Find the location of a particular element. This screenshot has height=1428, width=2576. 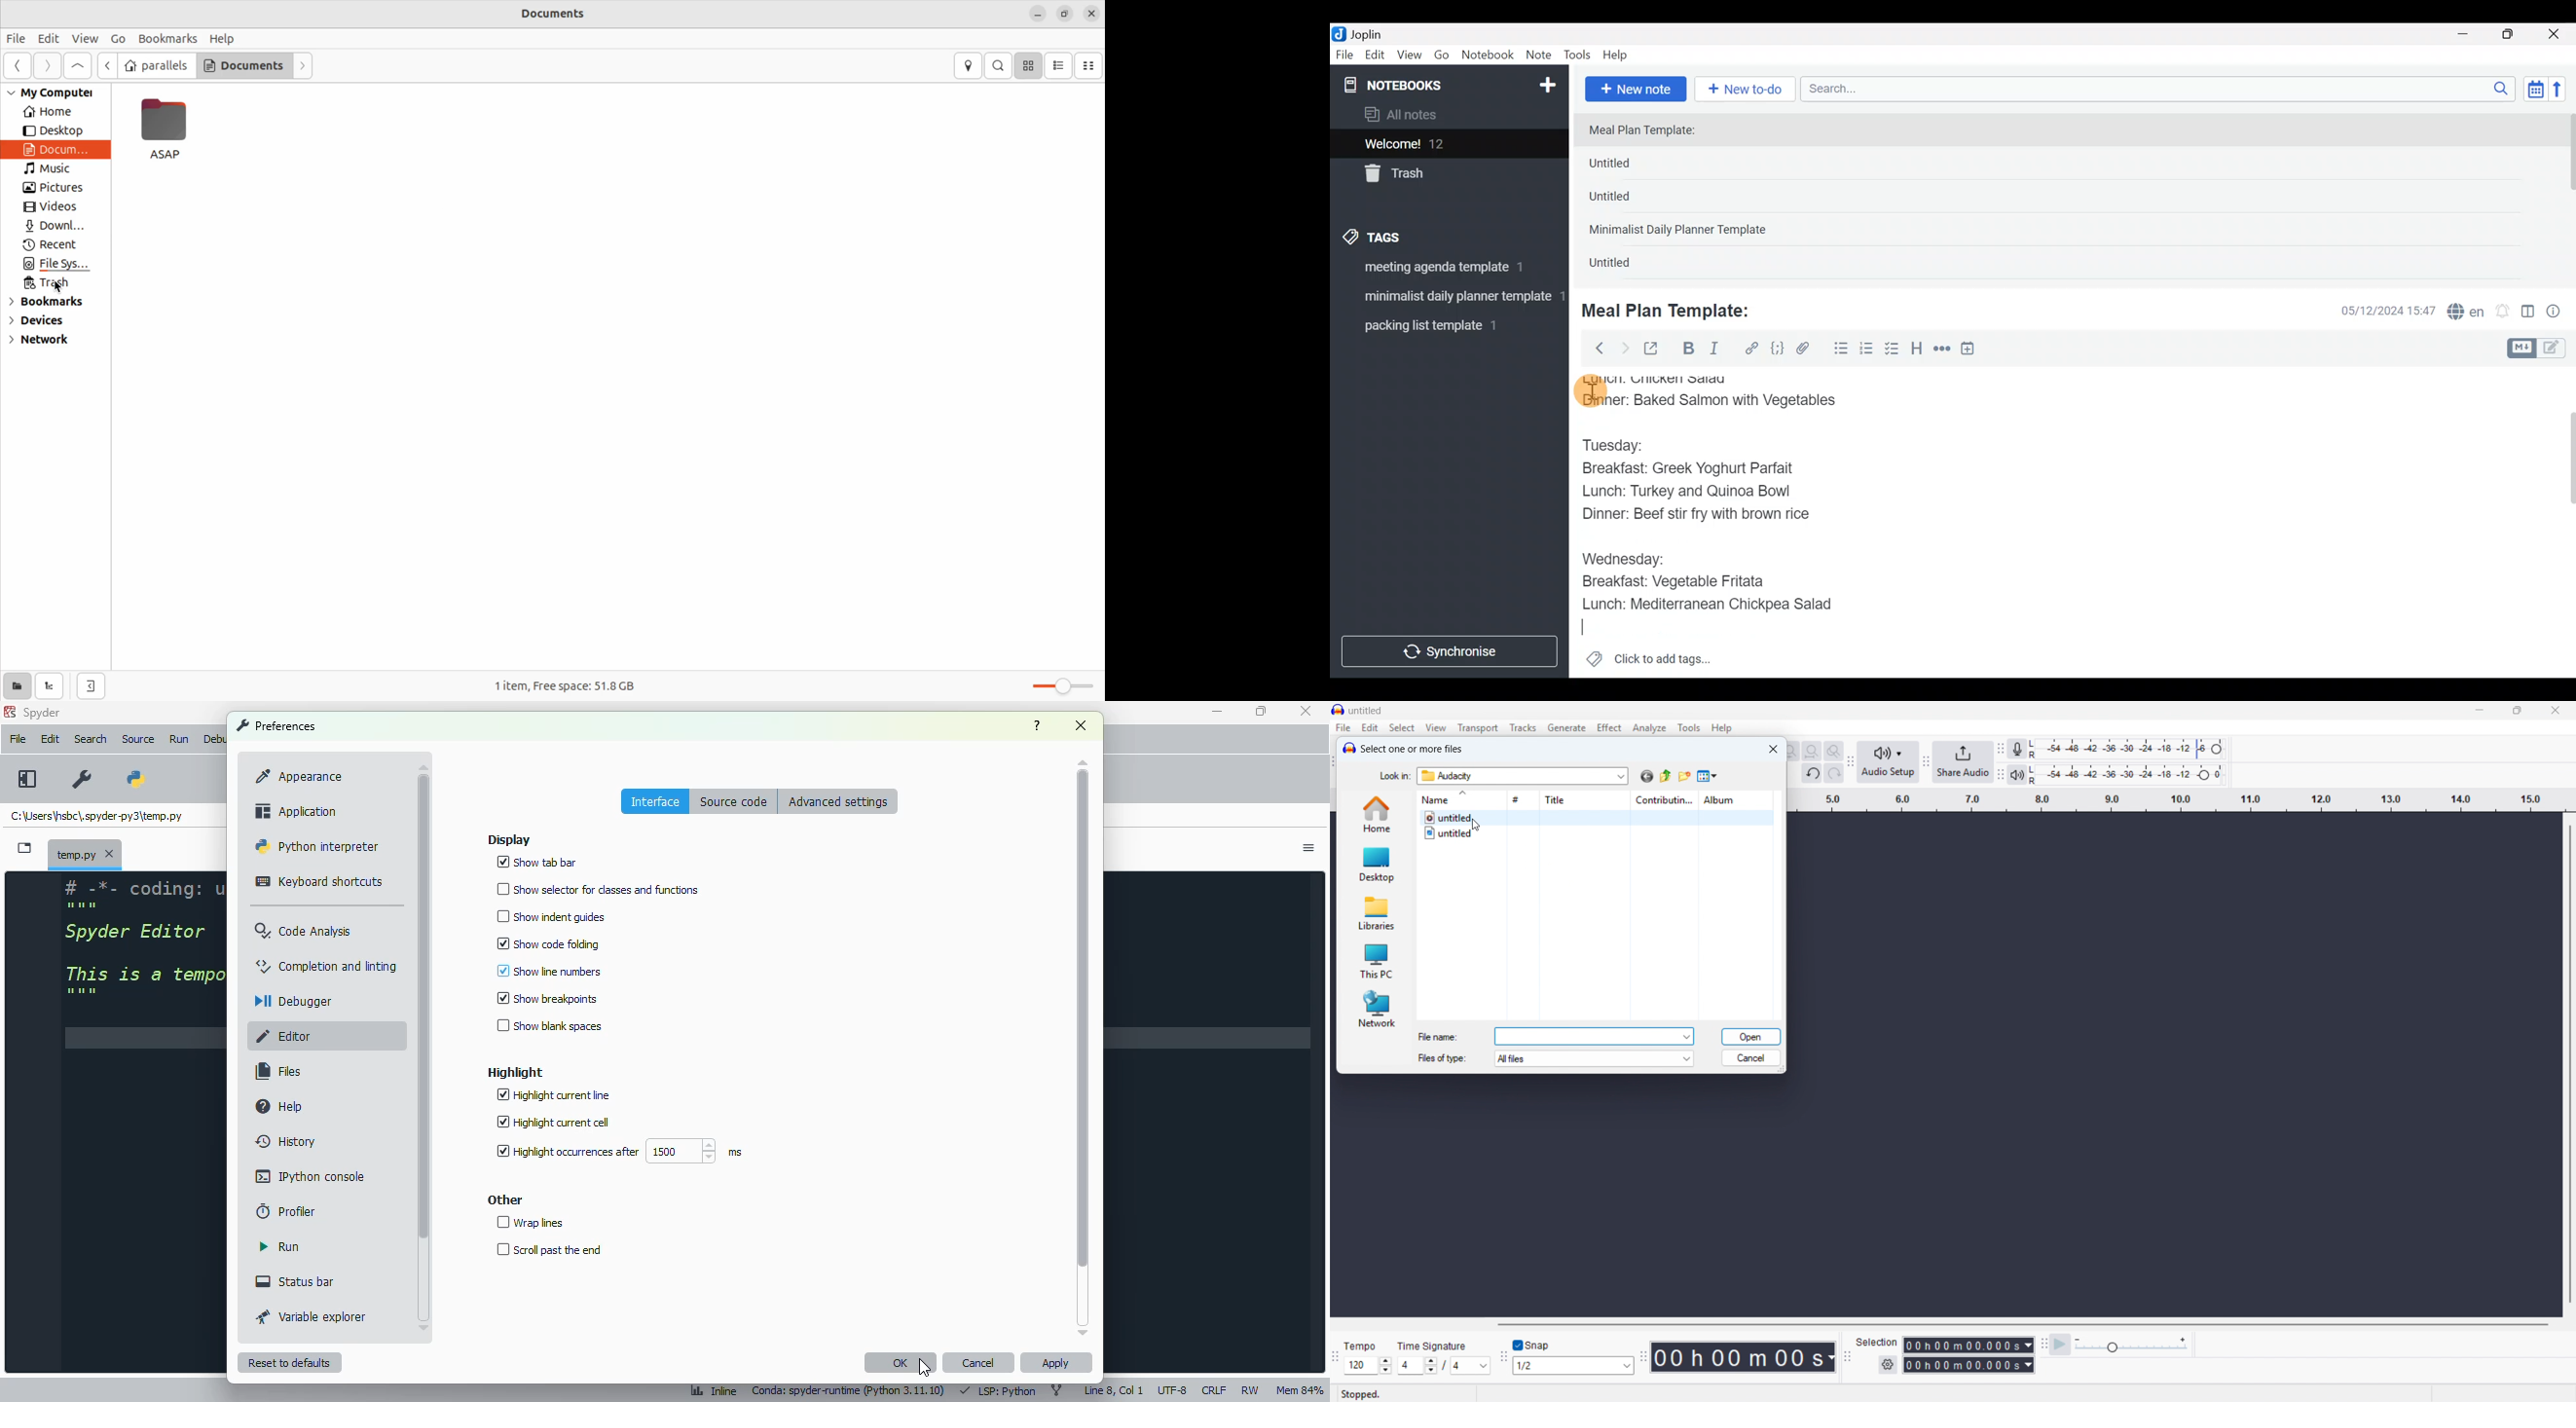

Selection settings  is located at coordinates (1888, 1364).